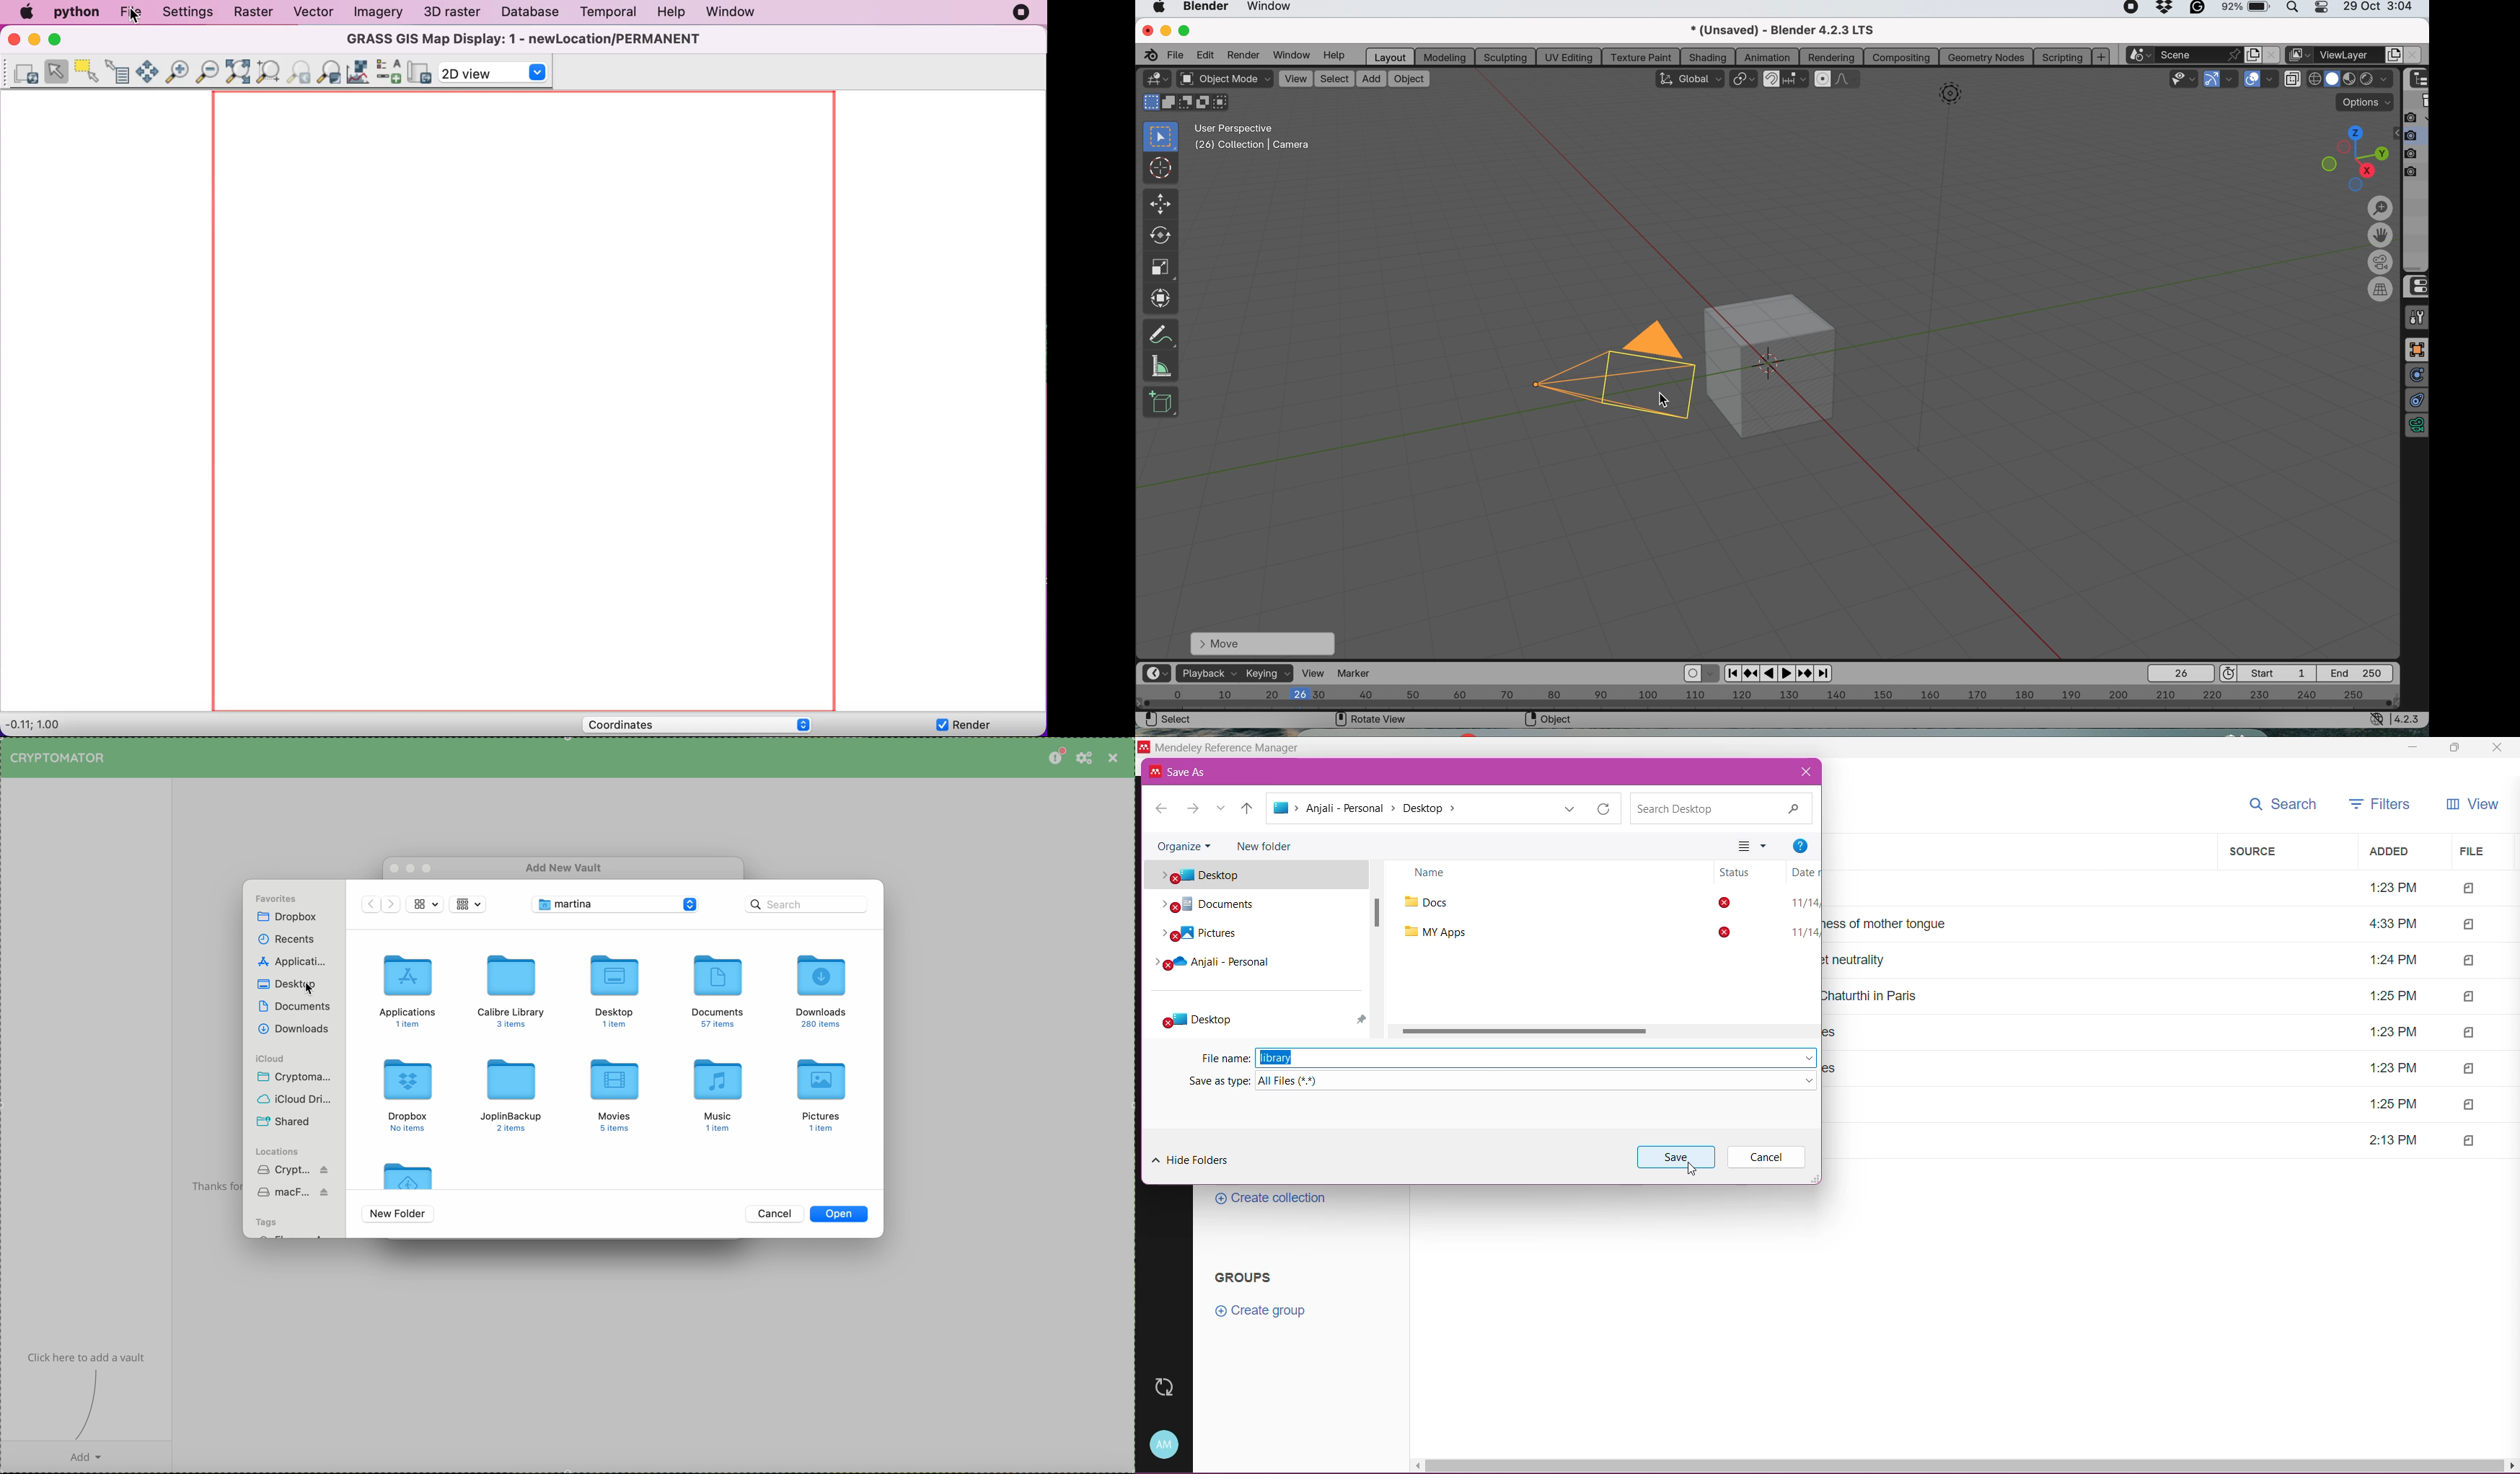 This screenshot has height=1484, width=2520. I want to click on cursor, so click(1696, 1173).